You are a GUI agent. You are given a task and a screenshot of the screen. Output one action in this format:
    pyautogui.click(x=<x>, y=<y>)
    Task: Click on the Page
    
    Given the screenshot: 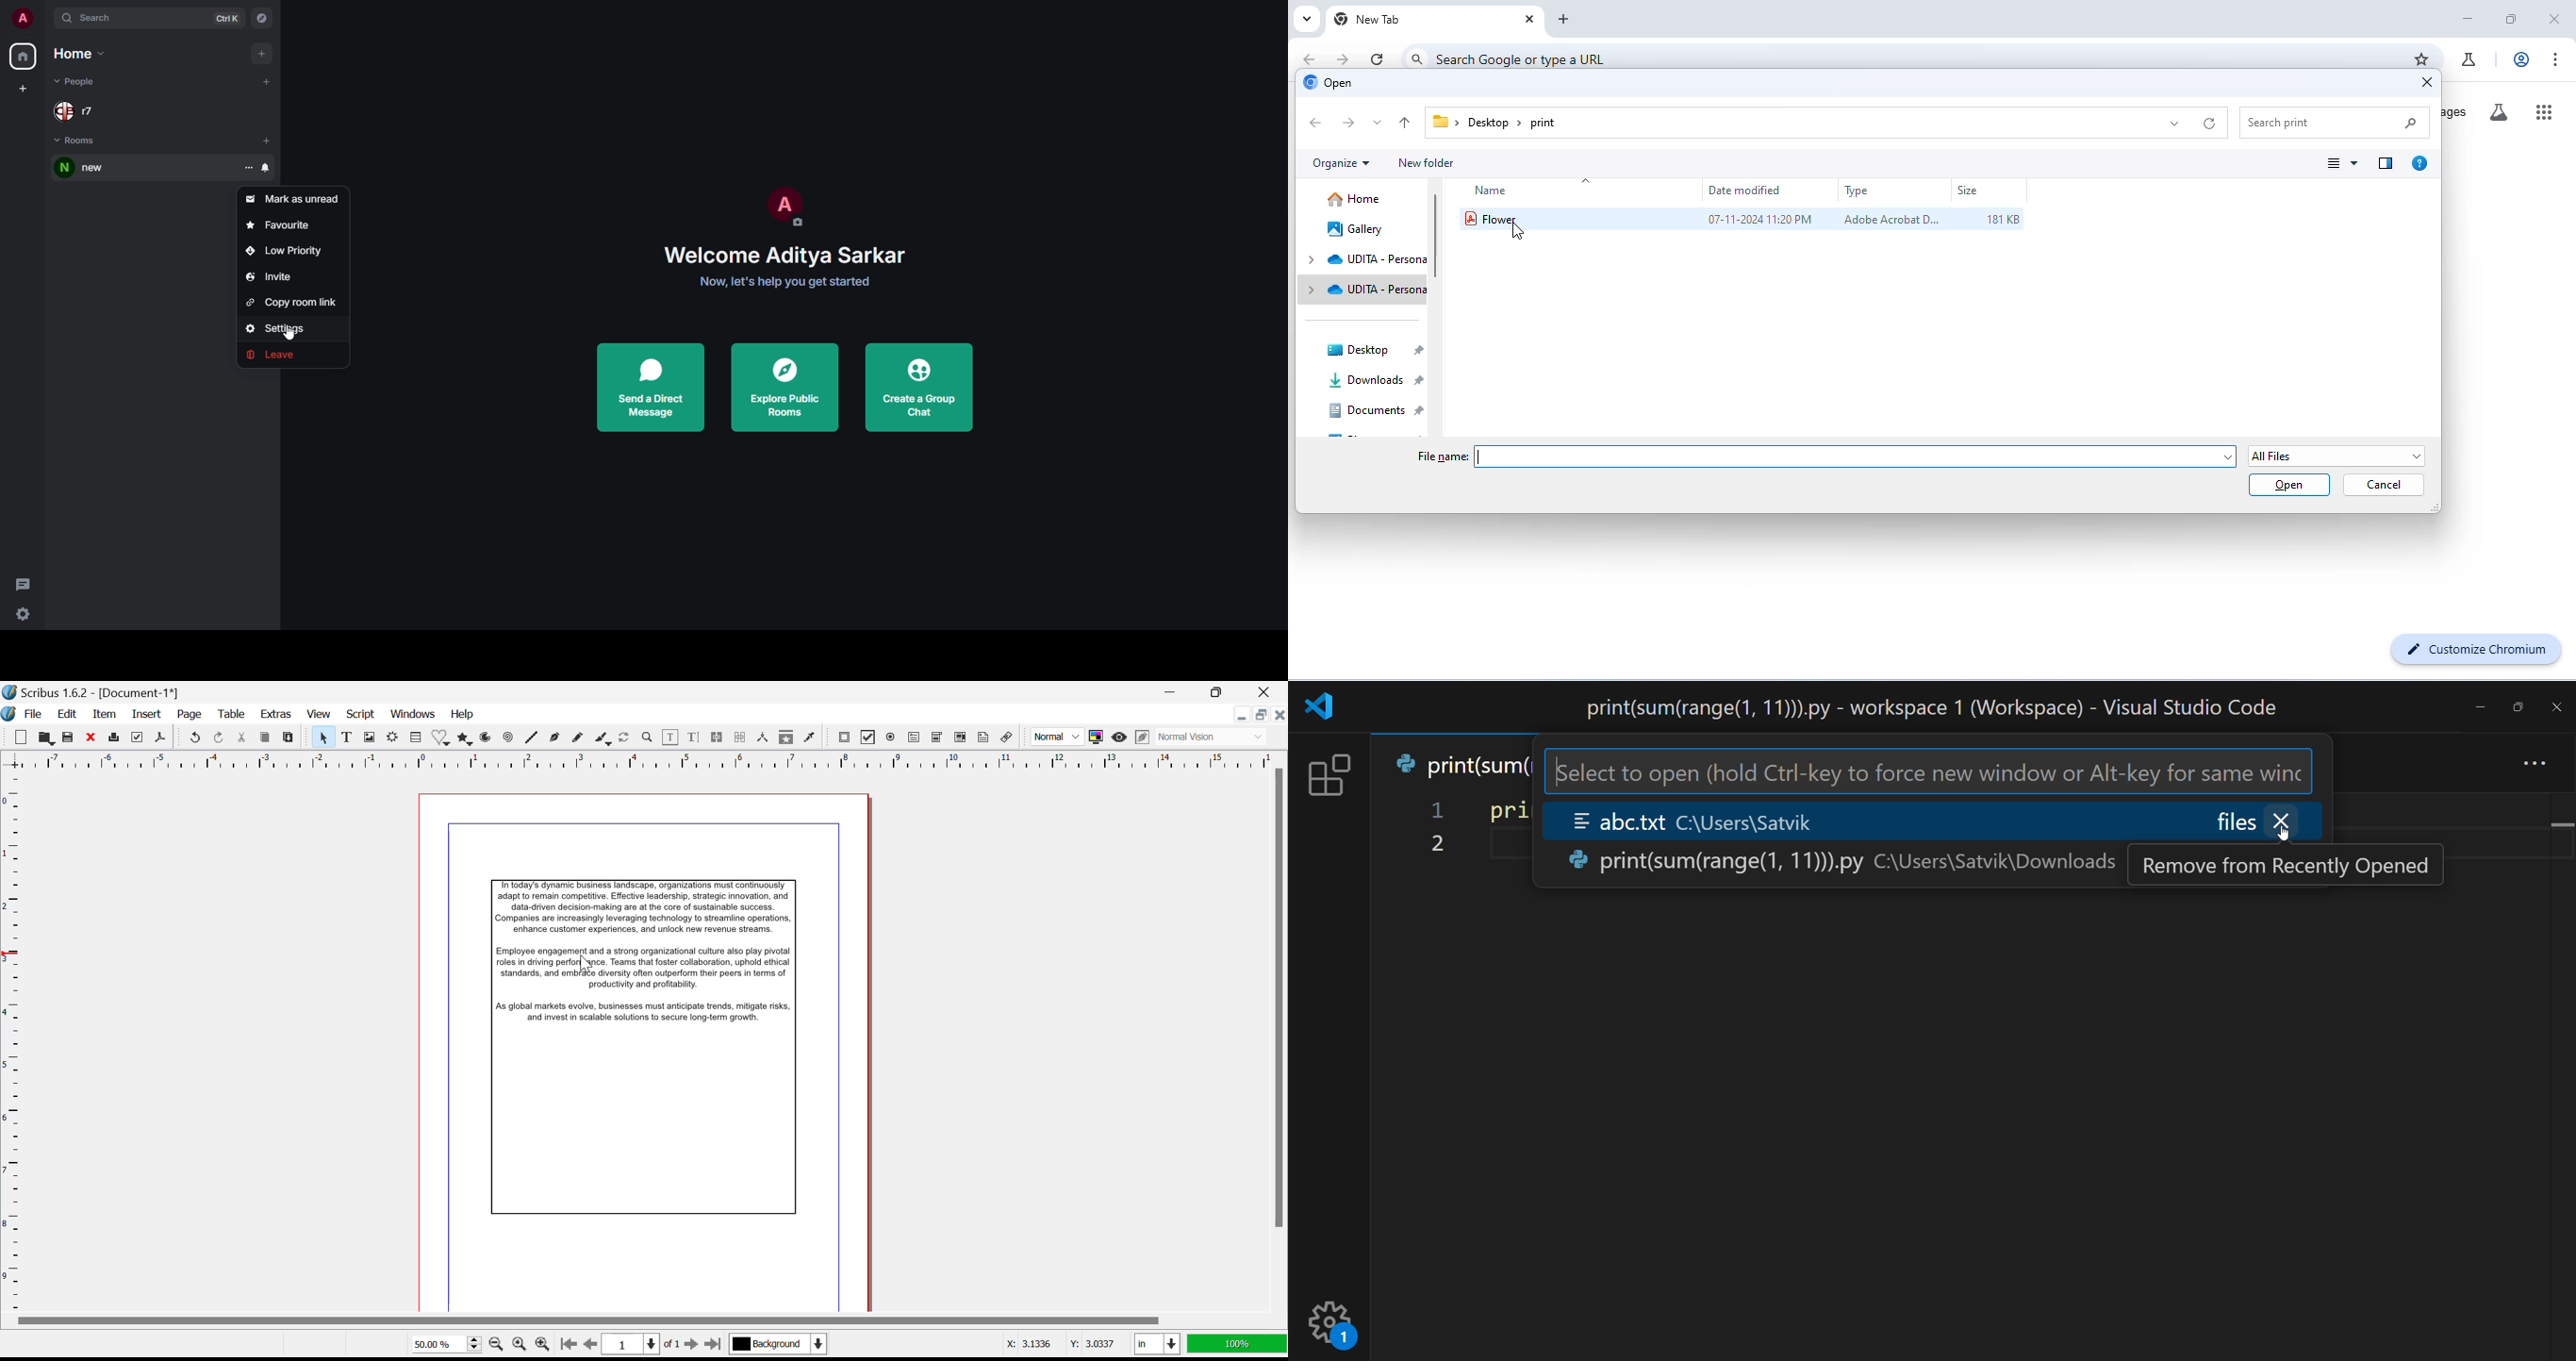 What is the action you would take?
    pyautogui.click(x=190, y=716)
    